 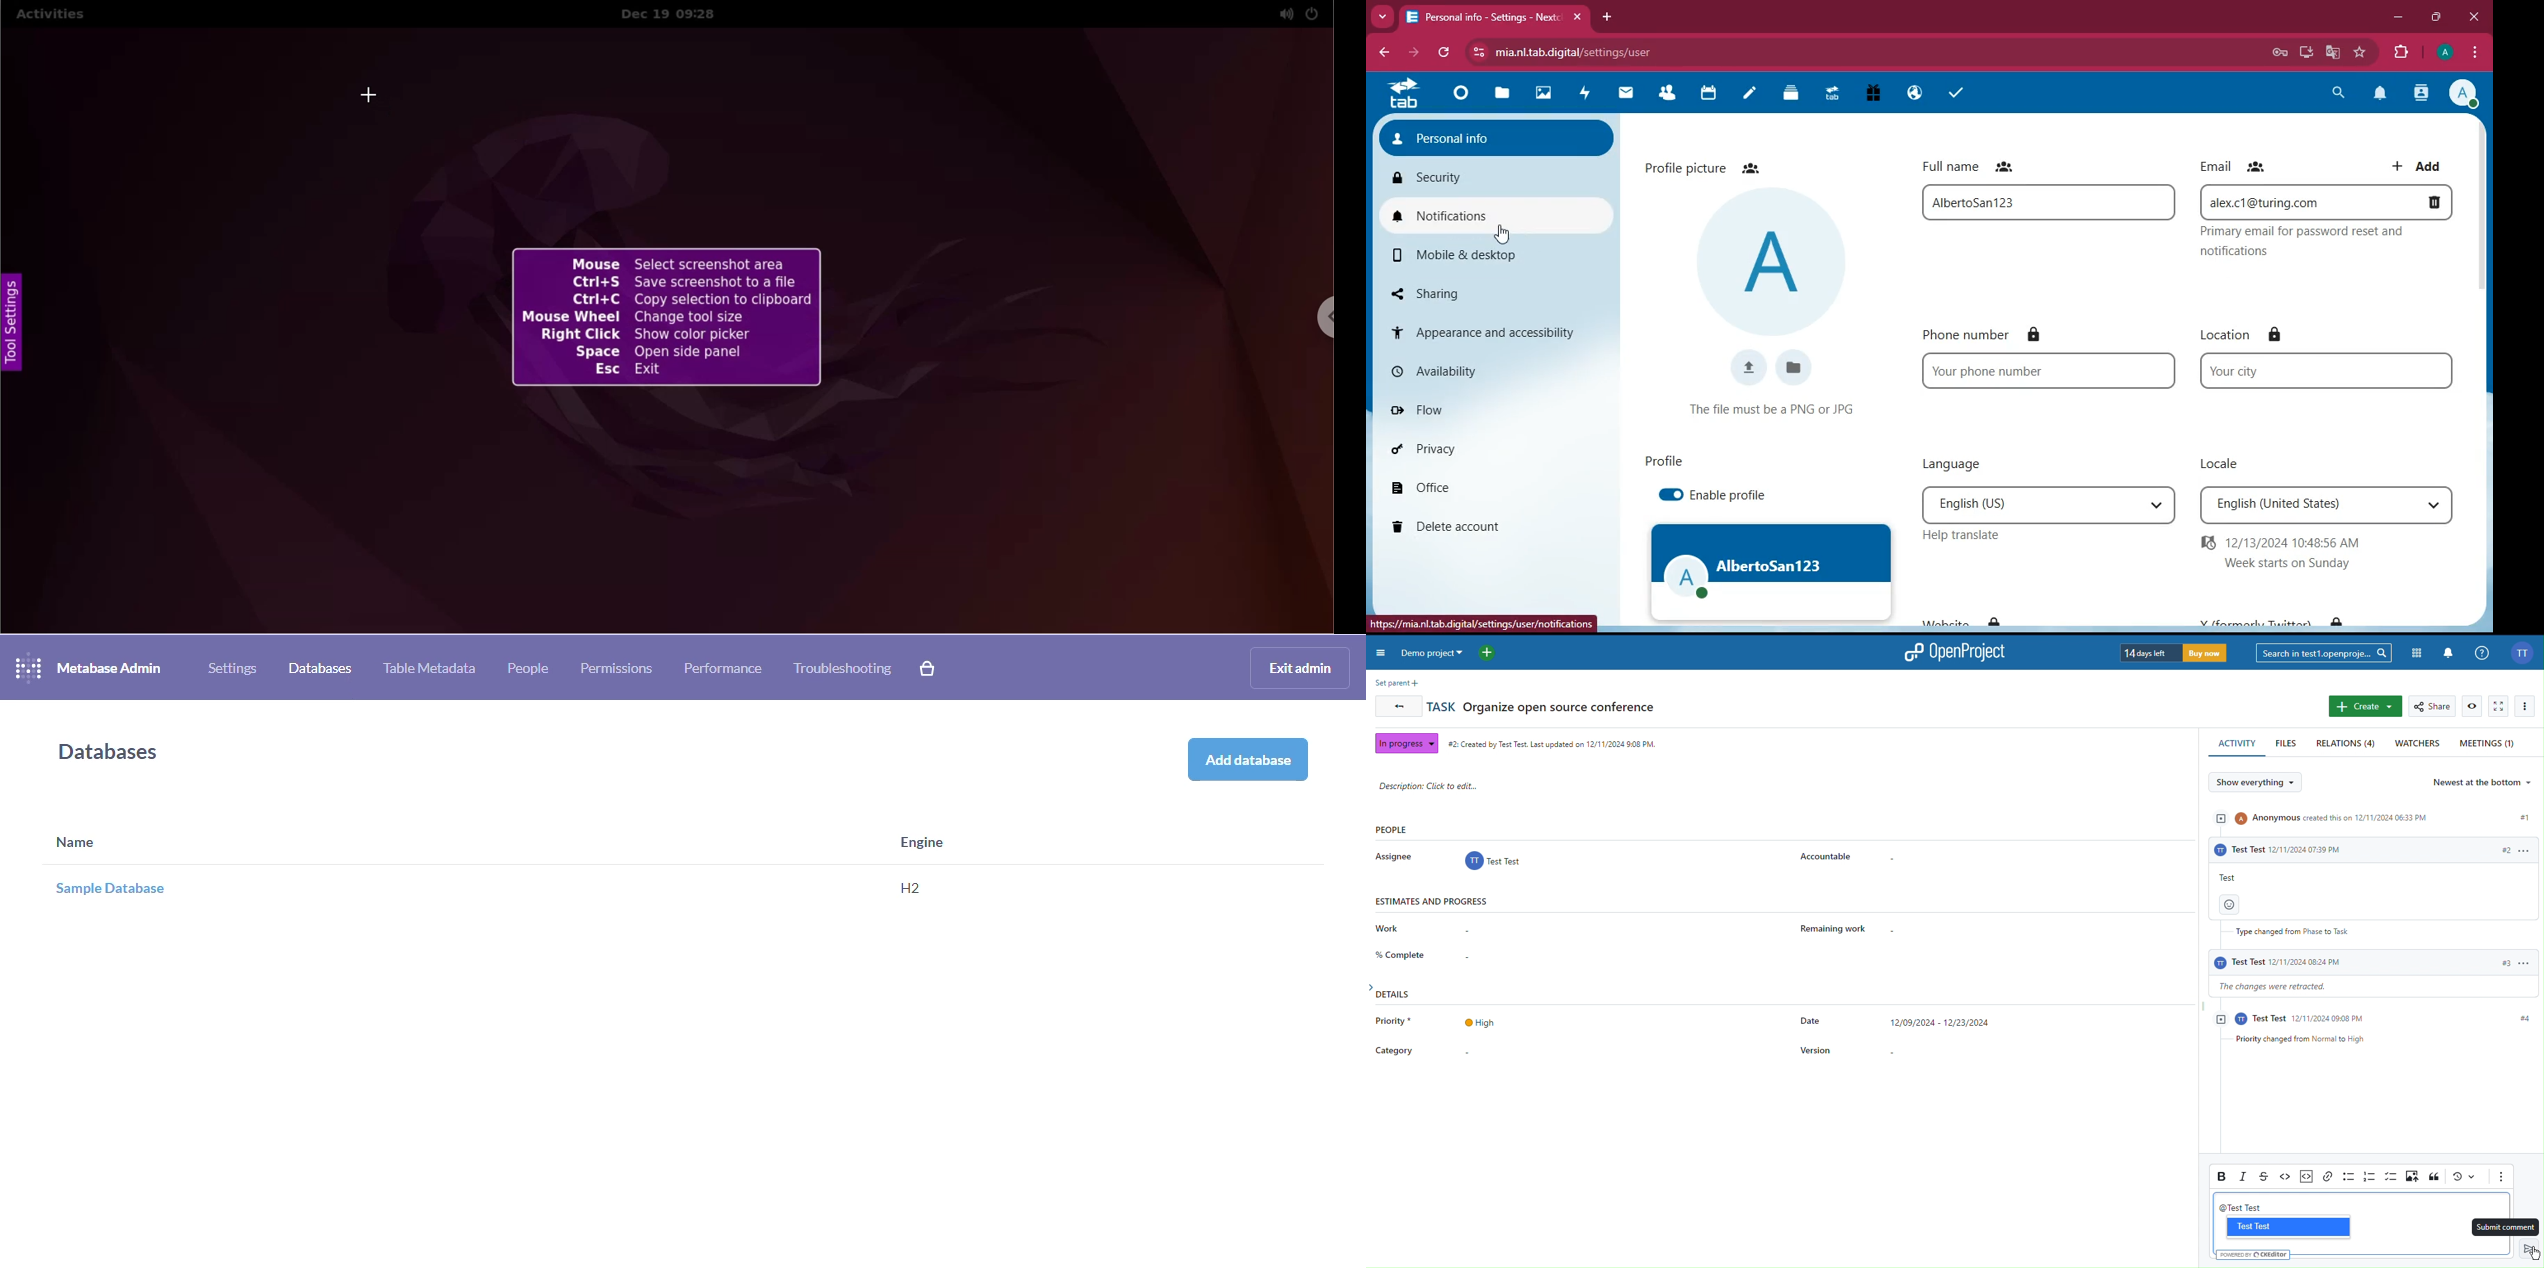 I want to click on language, so click(x=1953, y=462).